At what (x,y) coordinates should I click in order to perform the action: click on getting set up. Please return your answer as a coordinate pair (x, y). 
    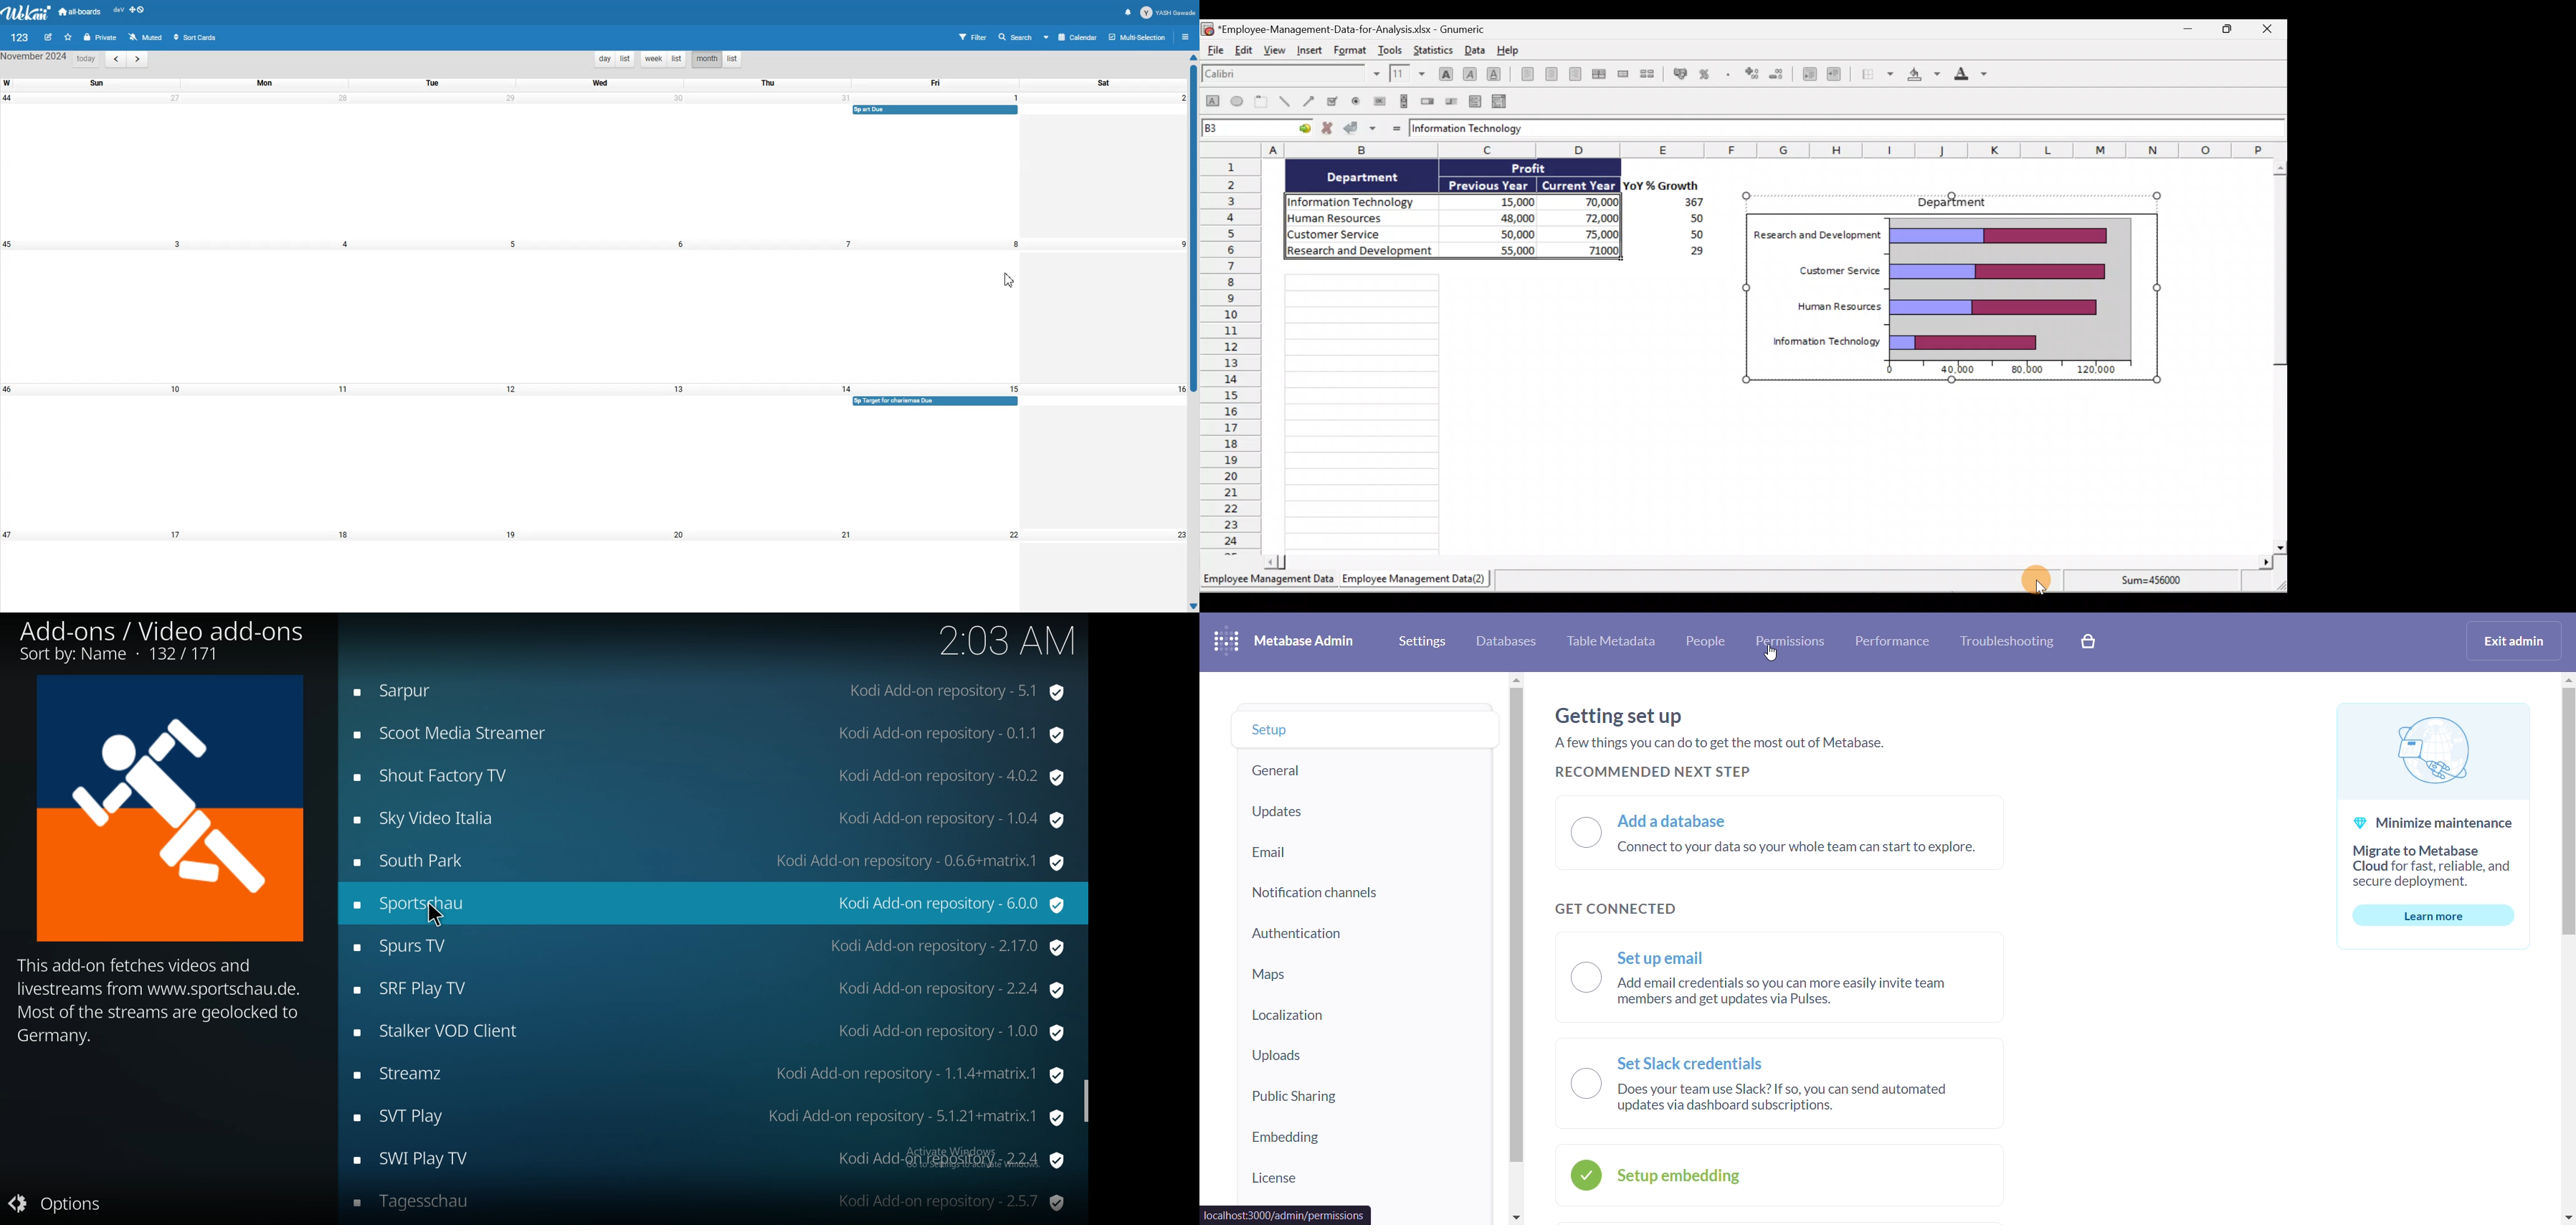
    Looking at the image, I should click on (1634, 715).